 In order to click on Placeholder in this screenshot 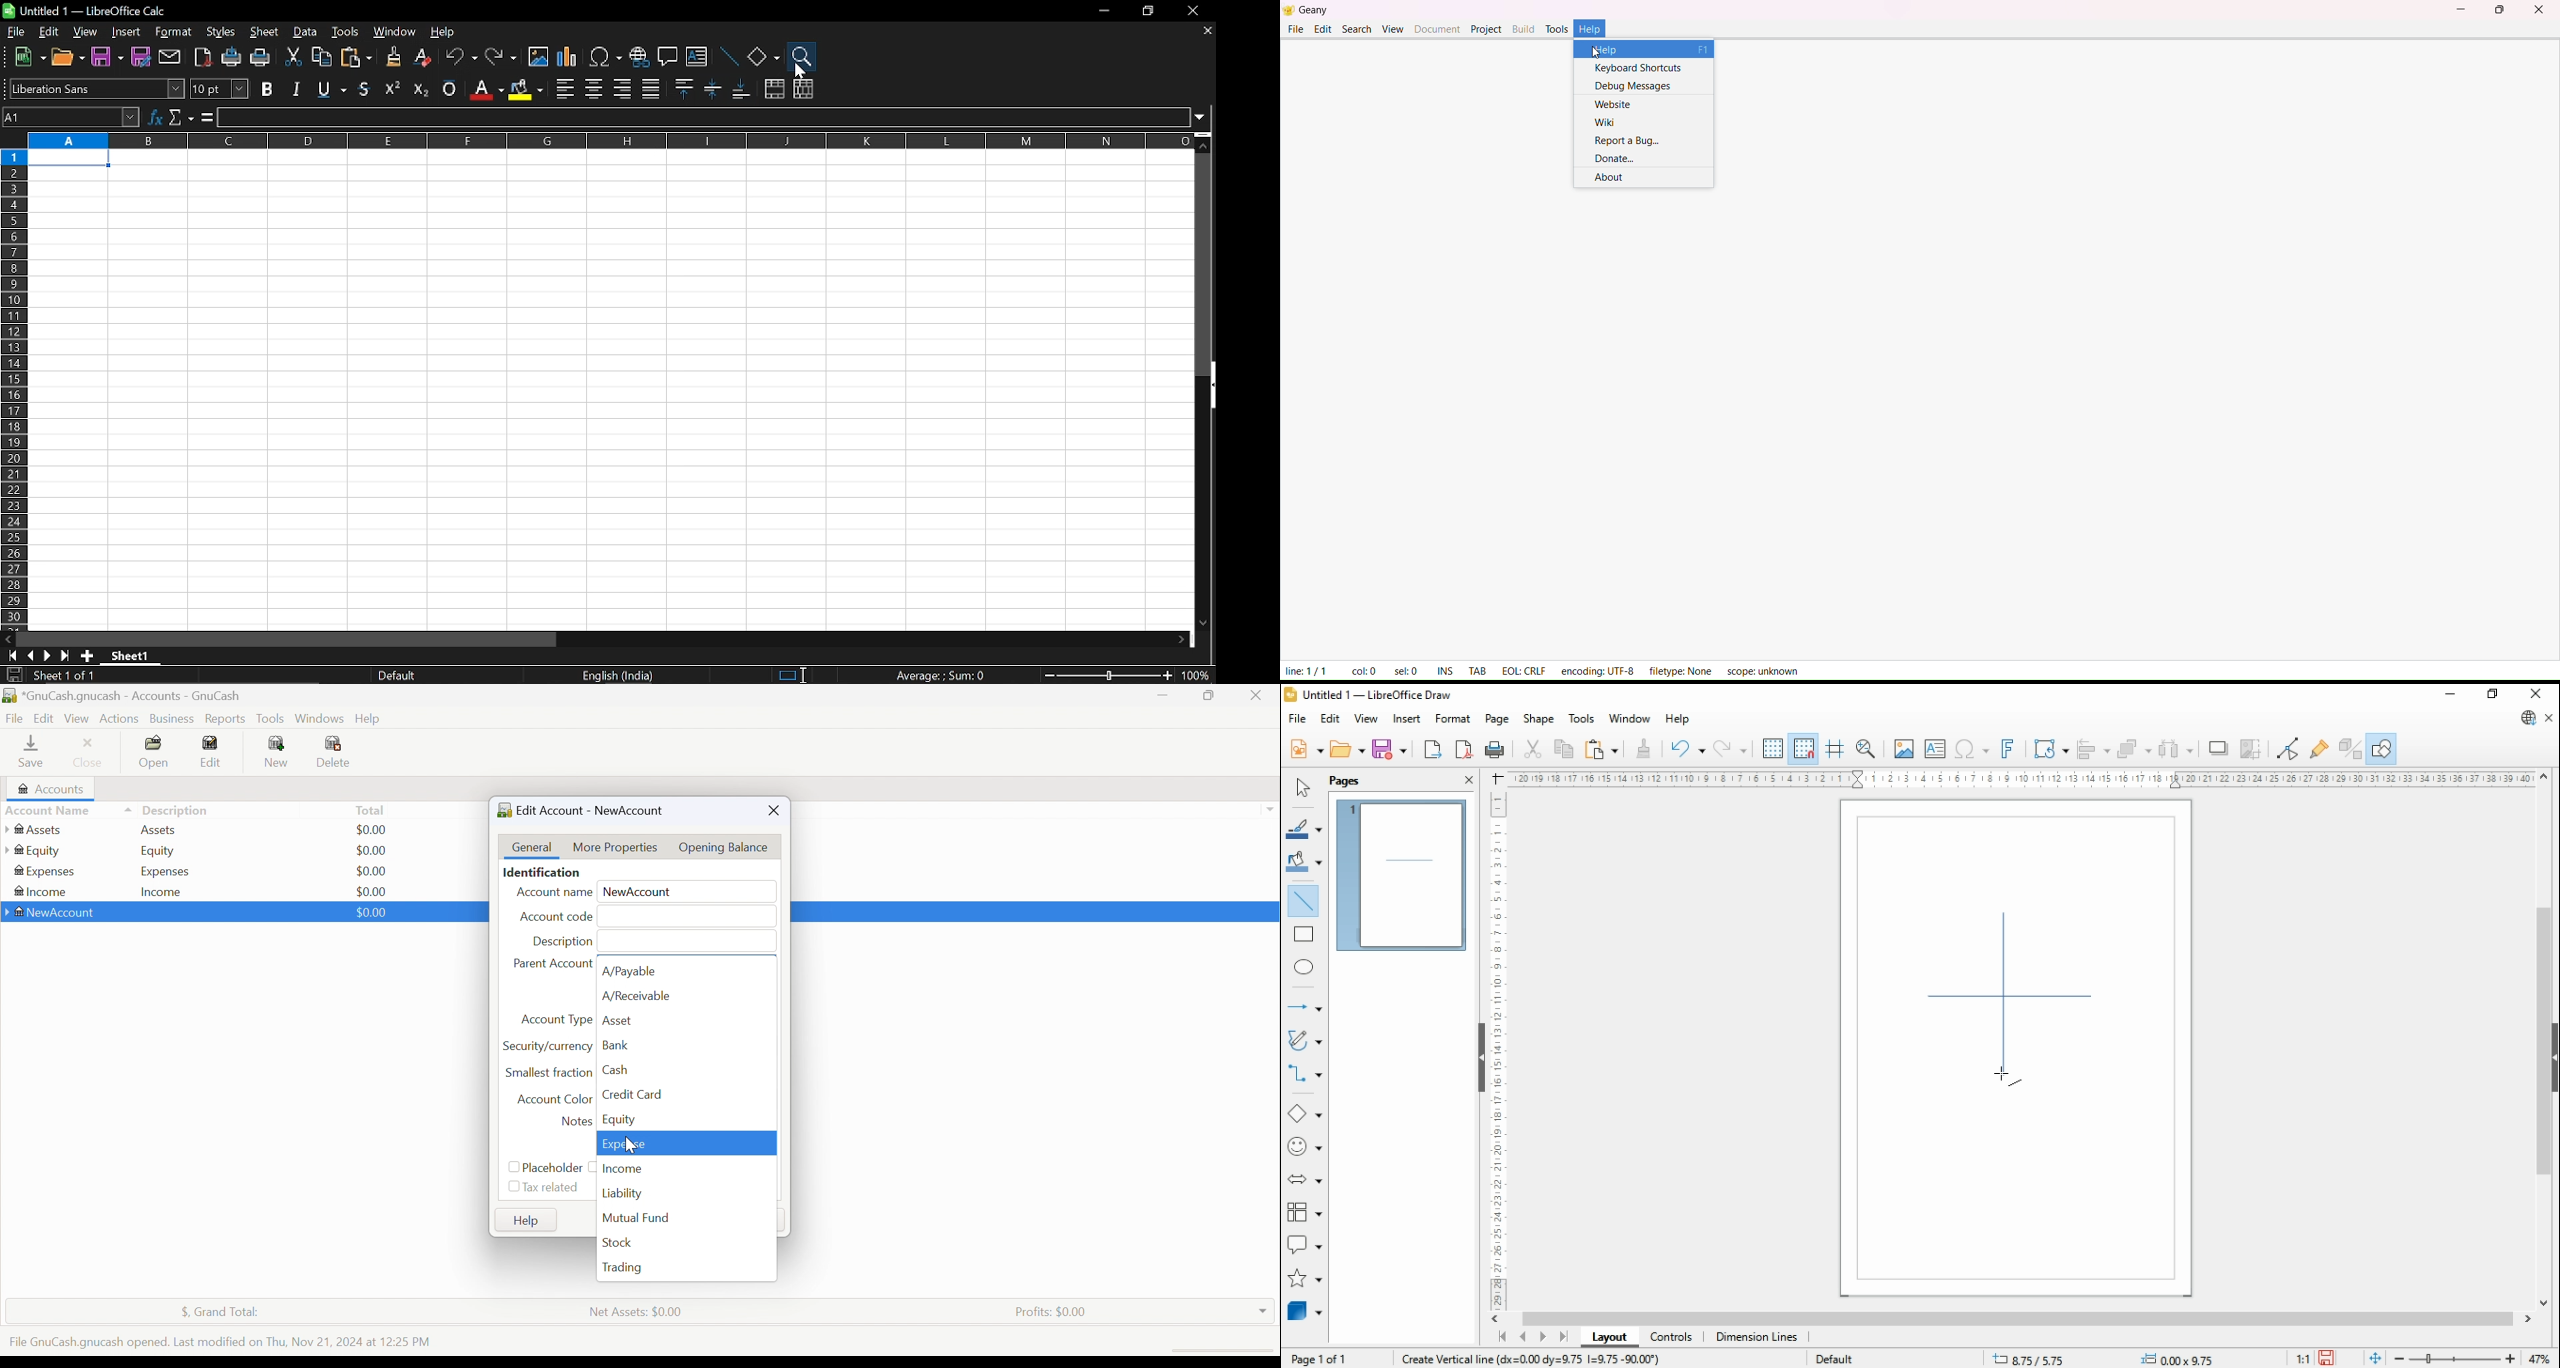, I will do `click(551, 1168)`.